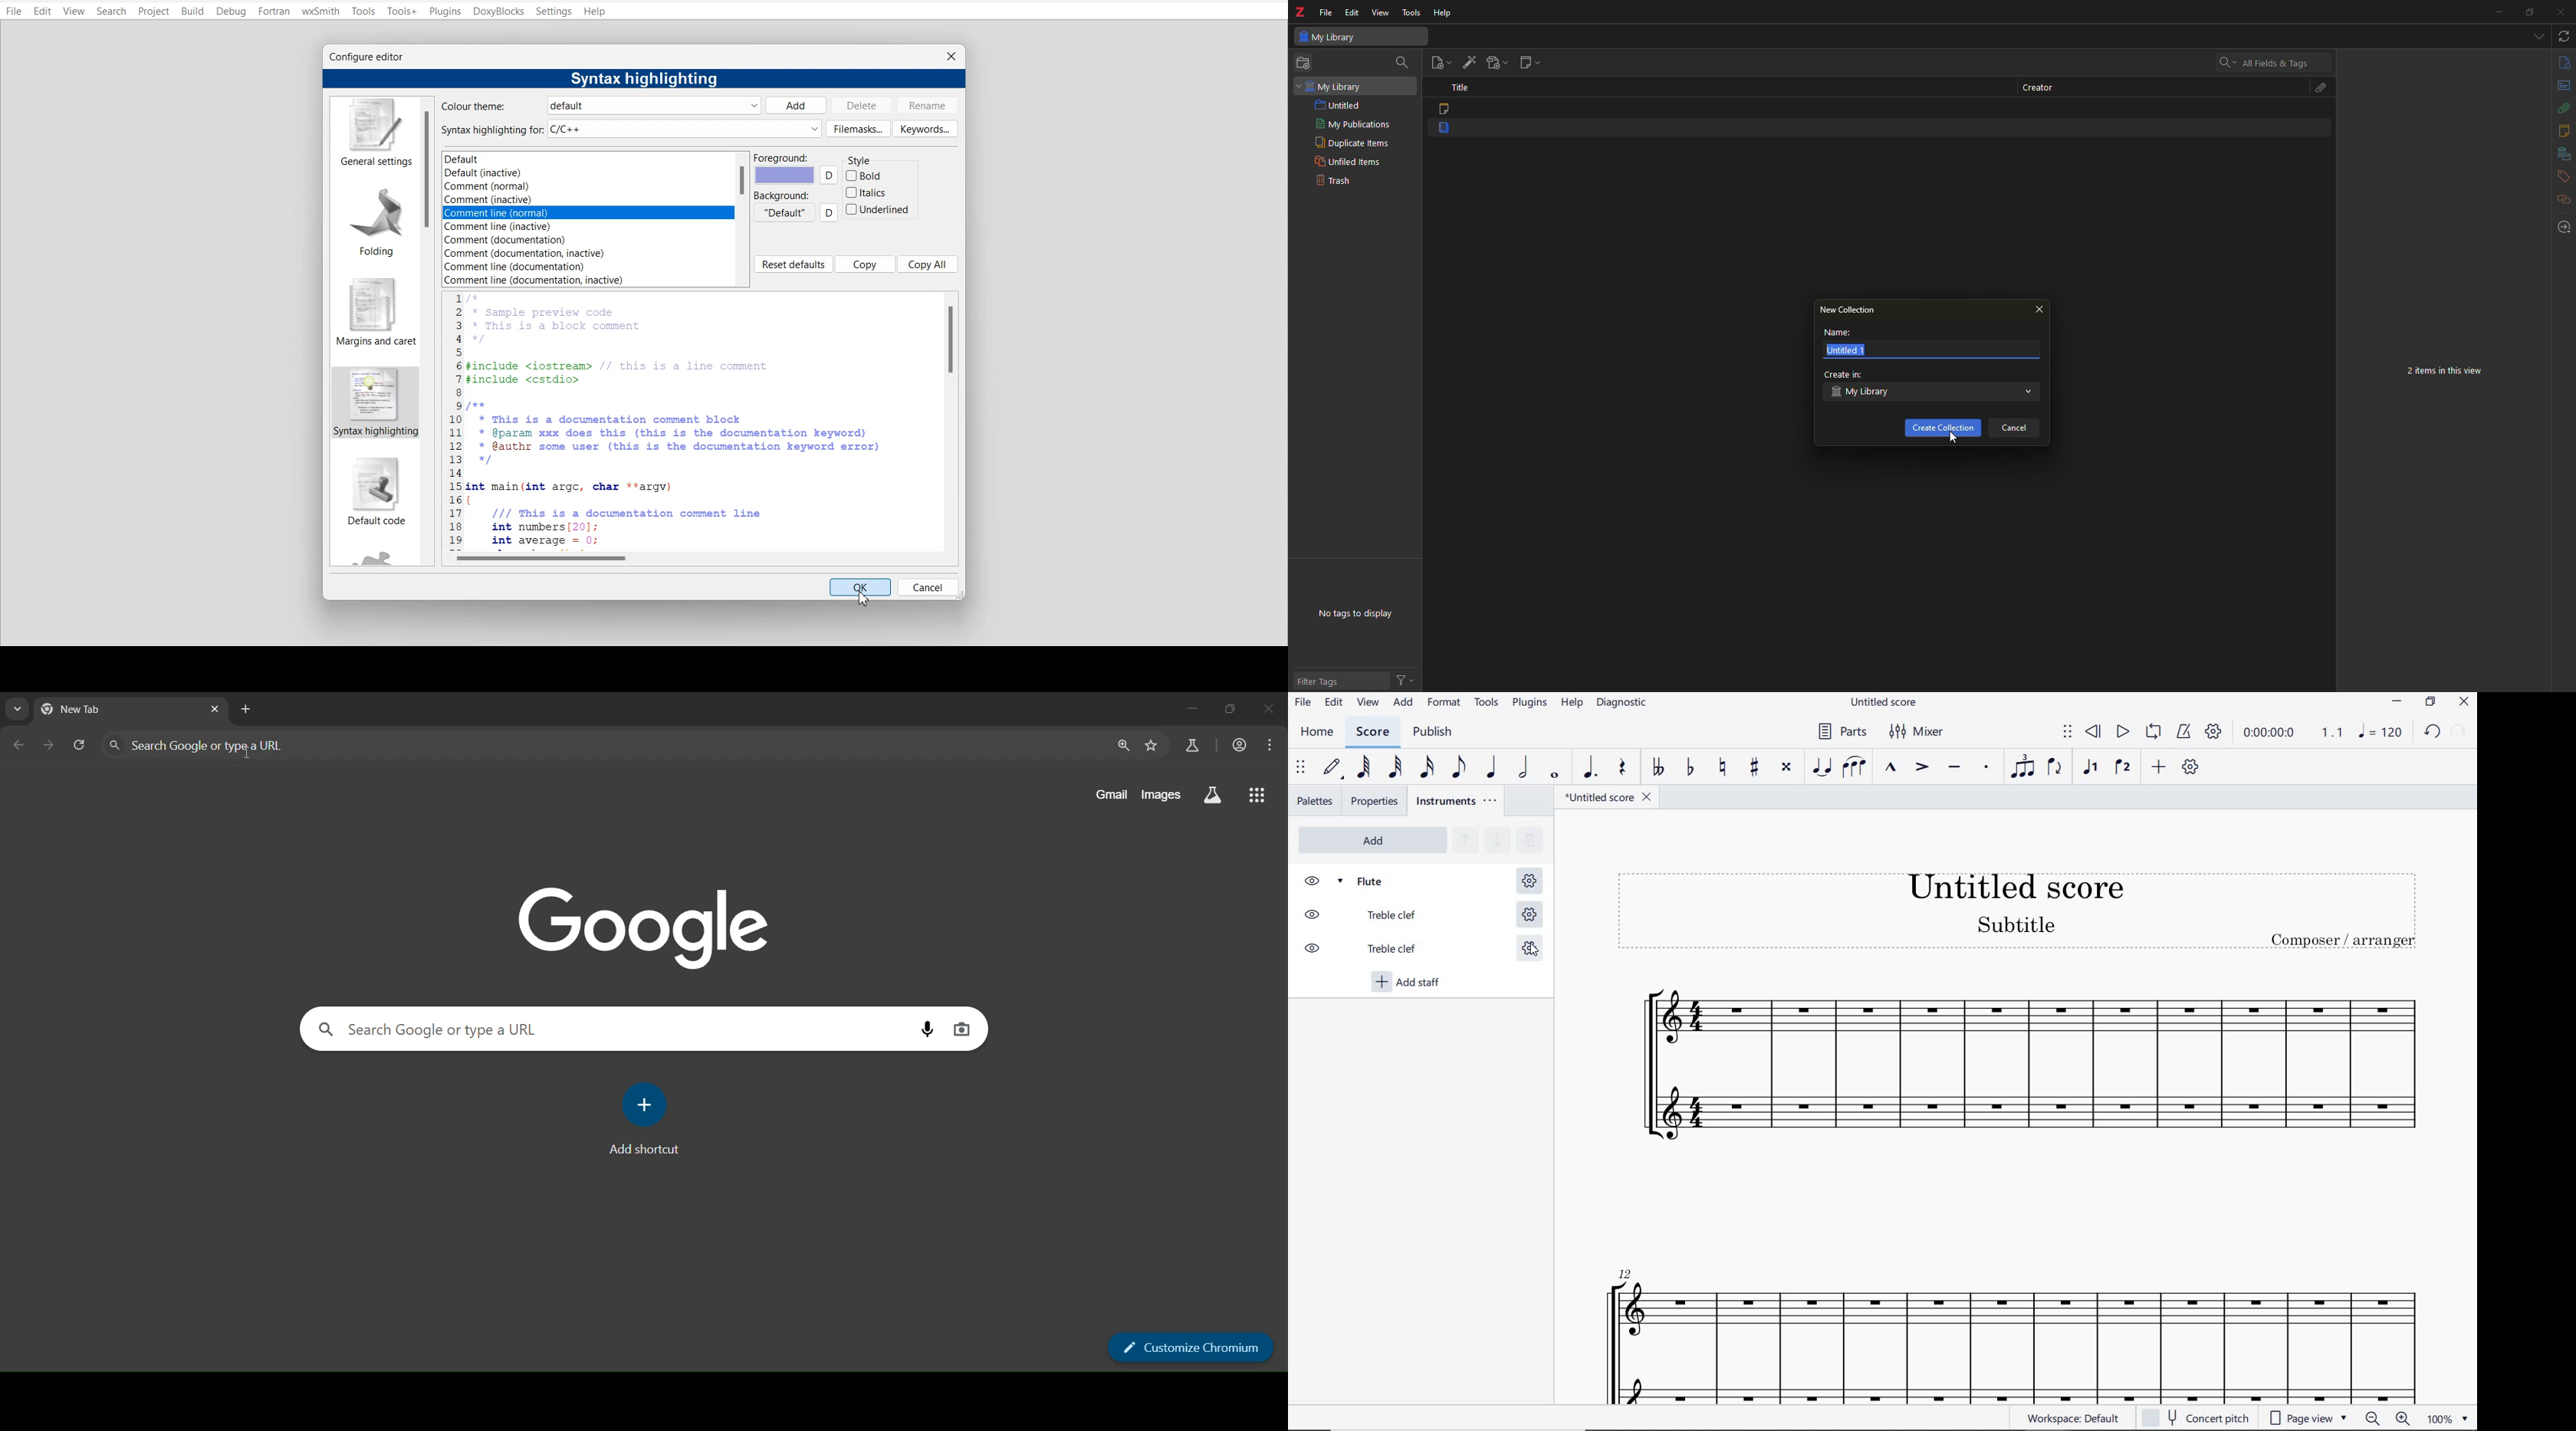 The height and width of the screenshot is (1456, 2576). Describe the element at coordinates (1448, 131) in the screenshot. I see `item` at that location.